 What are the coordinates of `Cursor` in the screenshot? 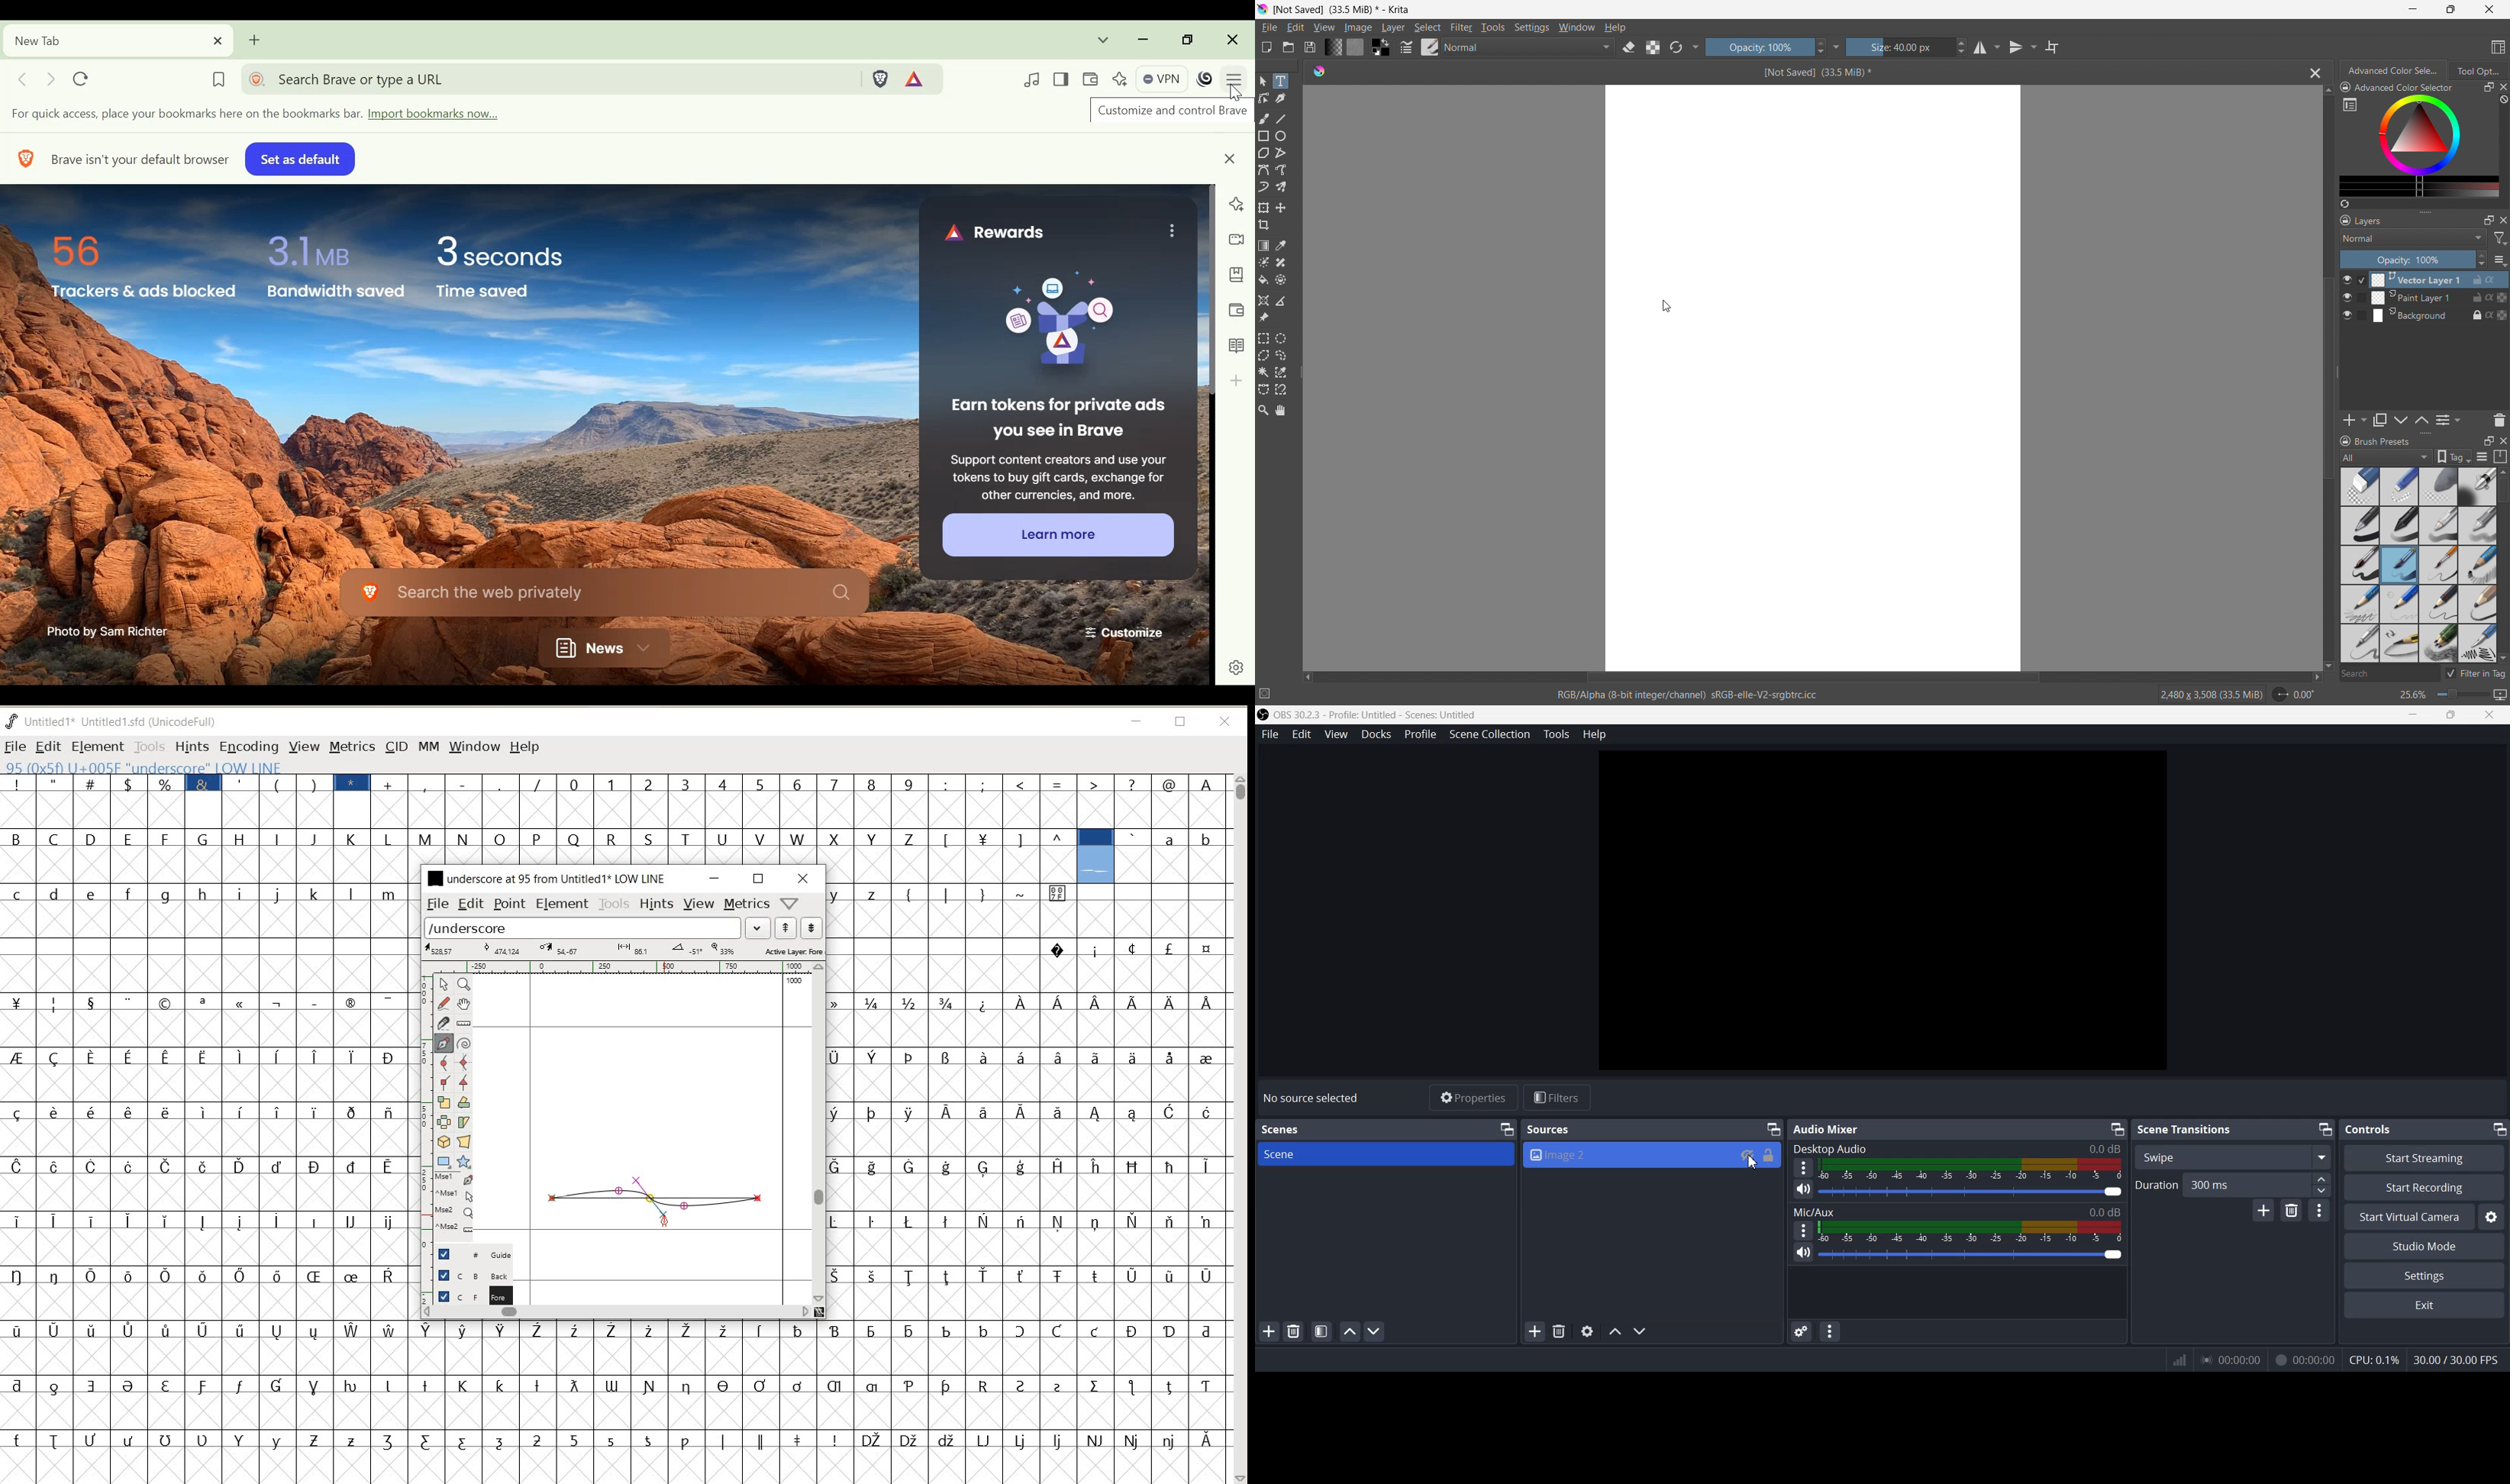 It's located at (1753, 1164).